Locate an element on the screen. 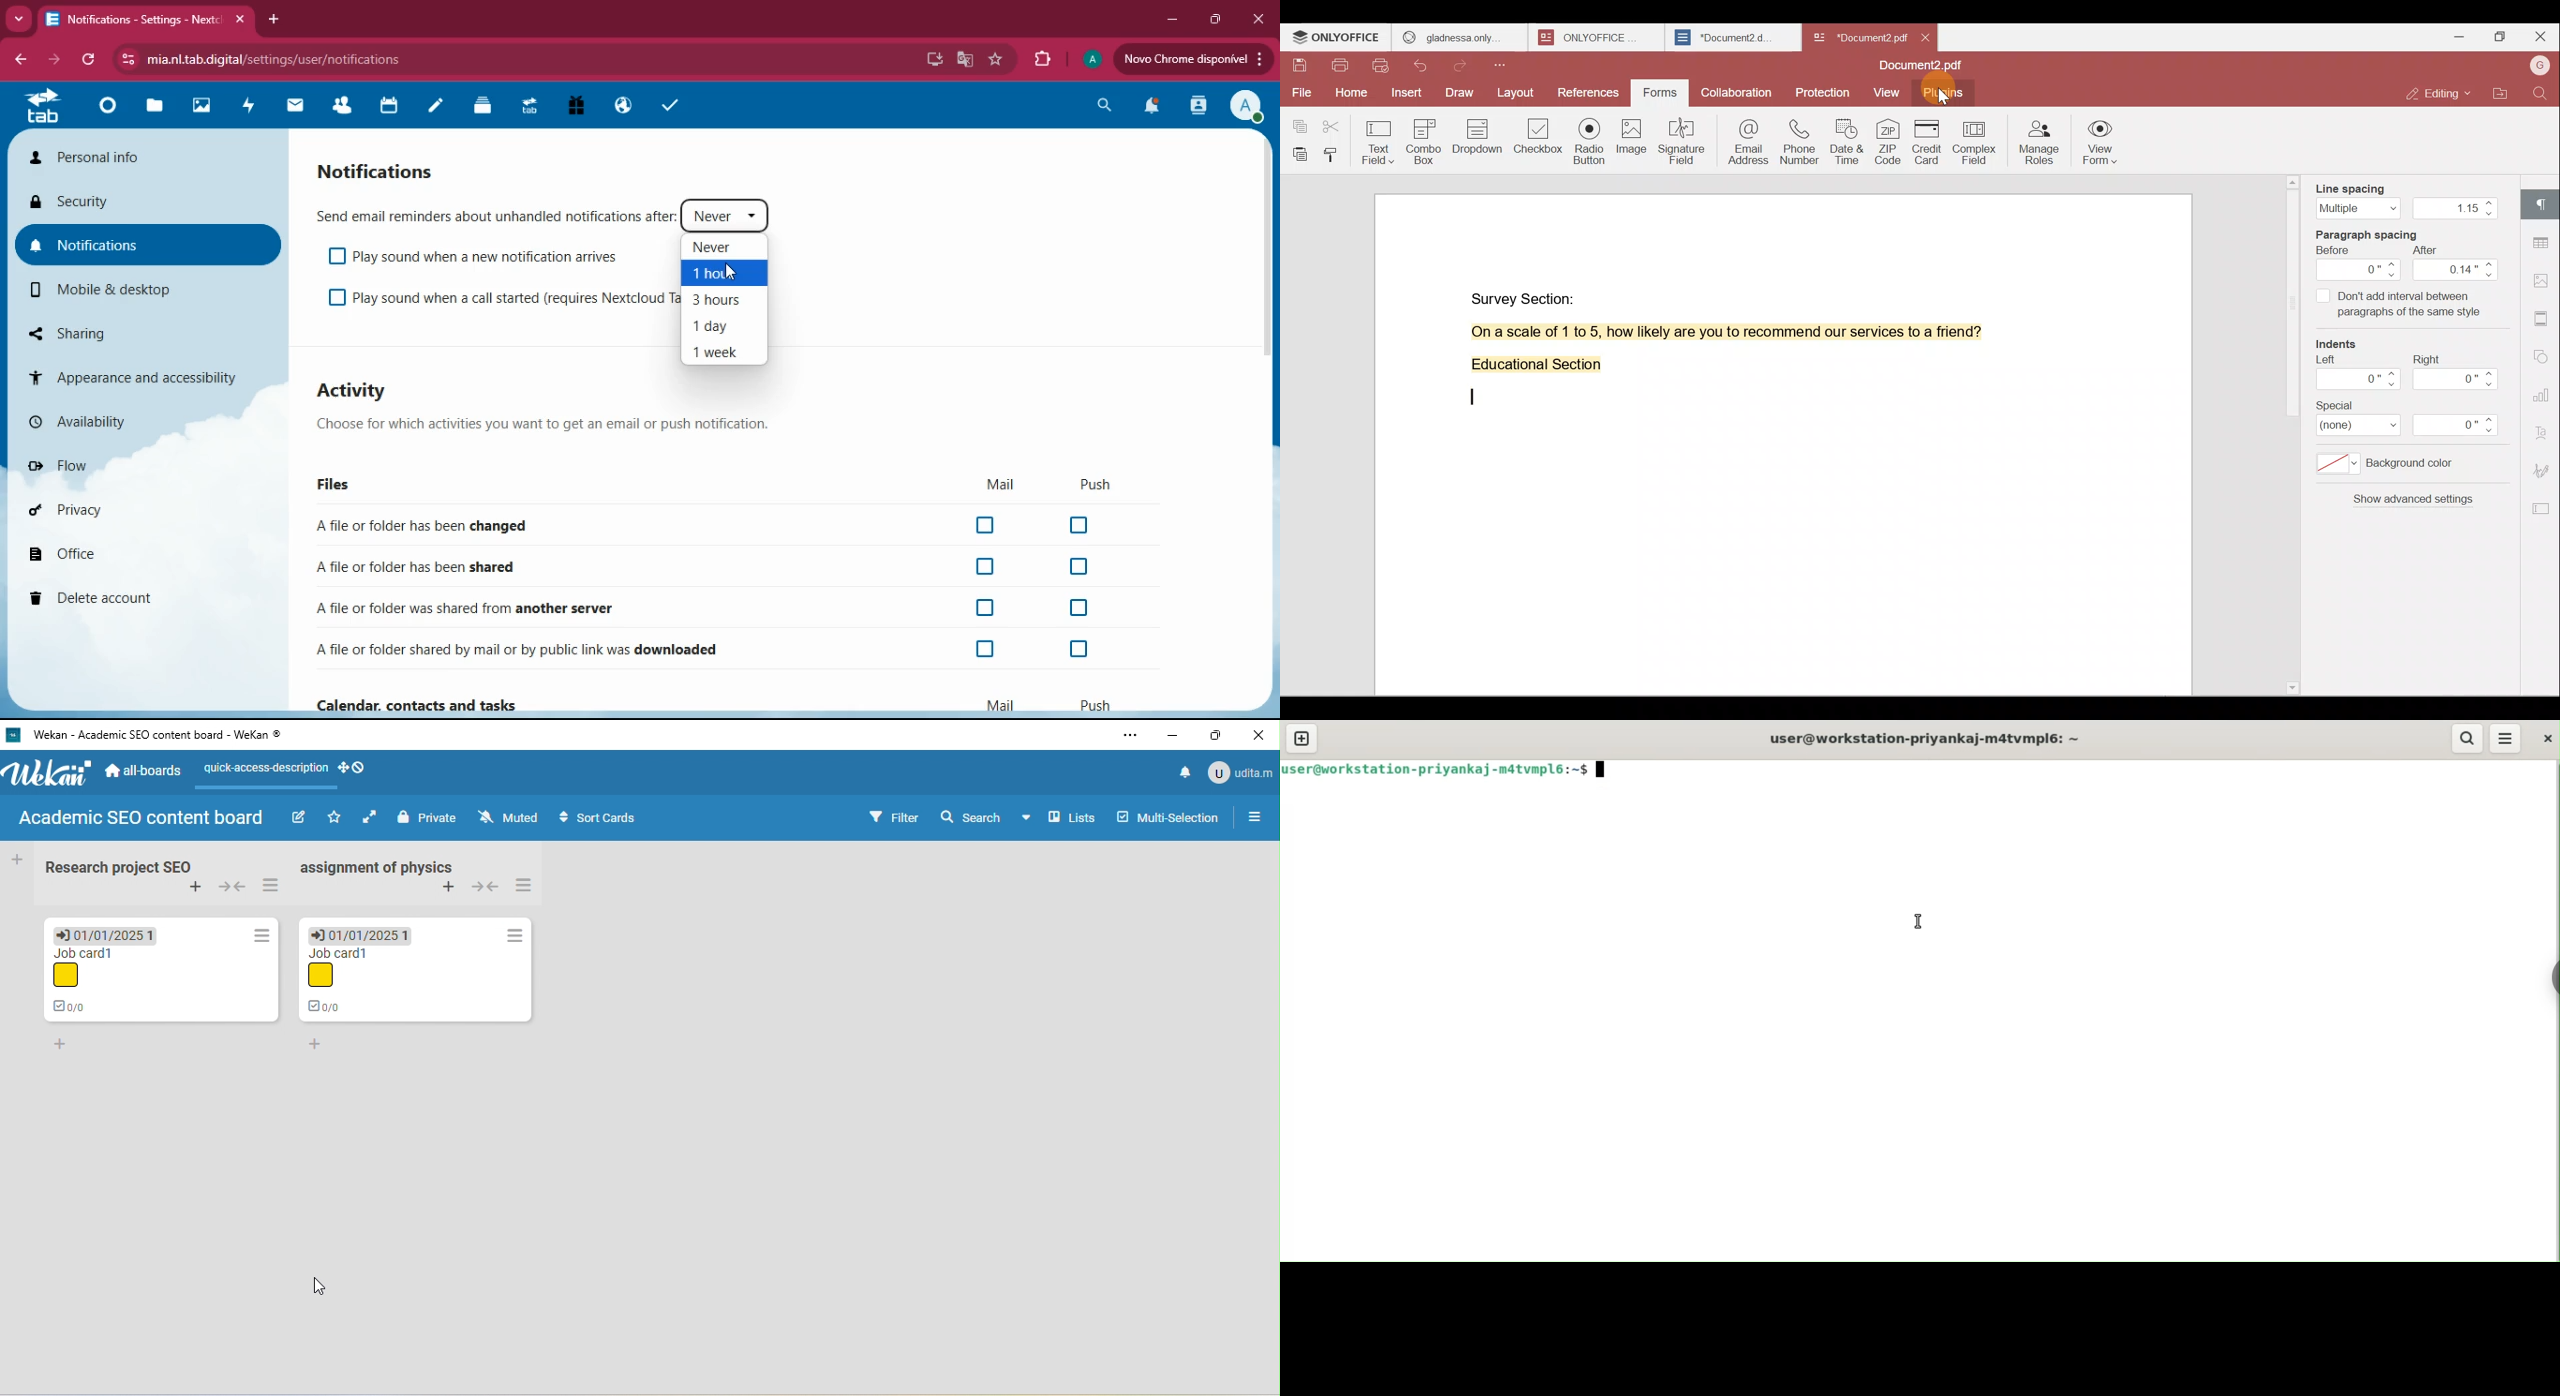 The image size is (2576, 1400). flow is located at coordinates (125, 466).